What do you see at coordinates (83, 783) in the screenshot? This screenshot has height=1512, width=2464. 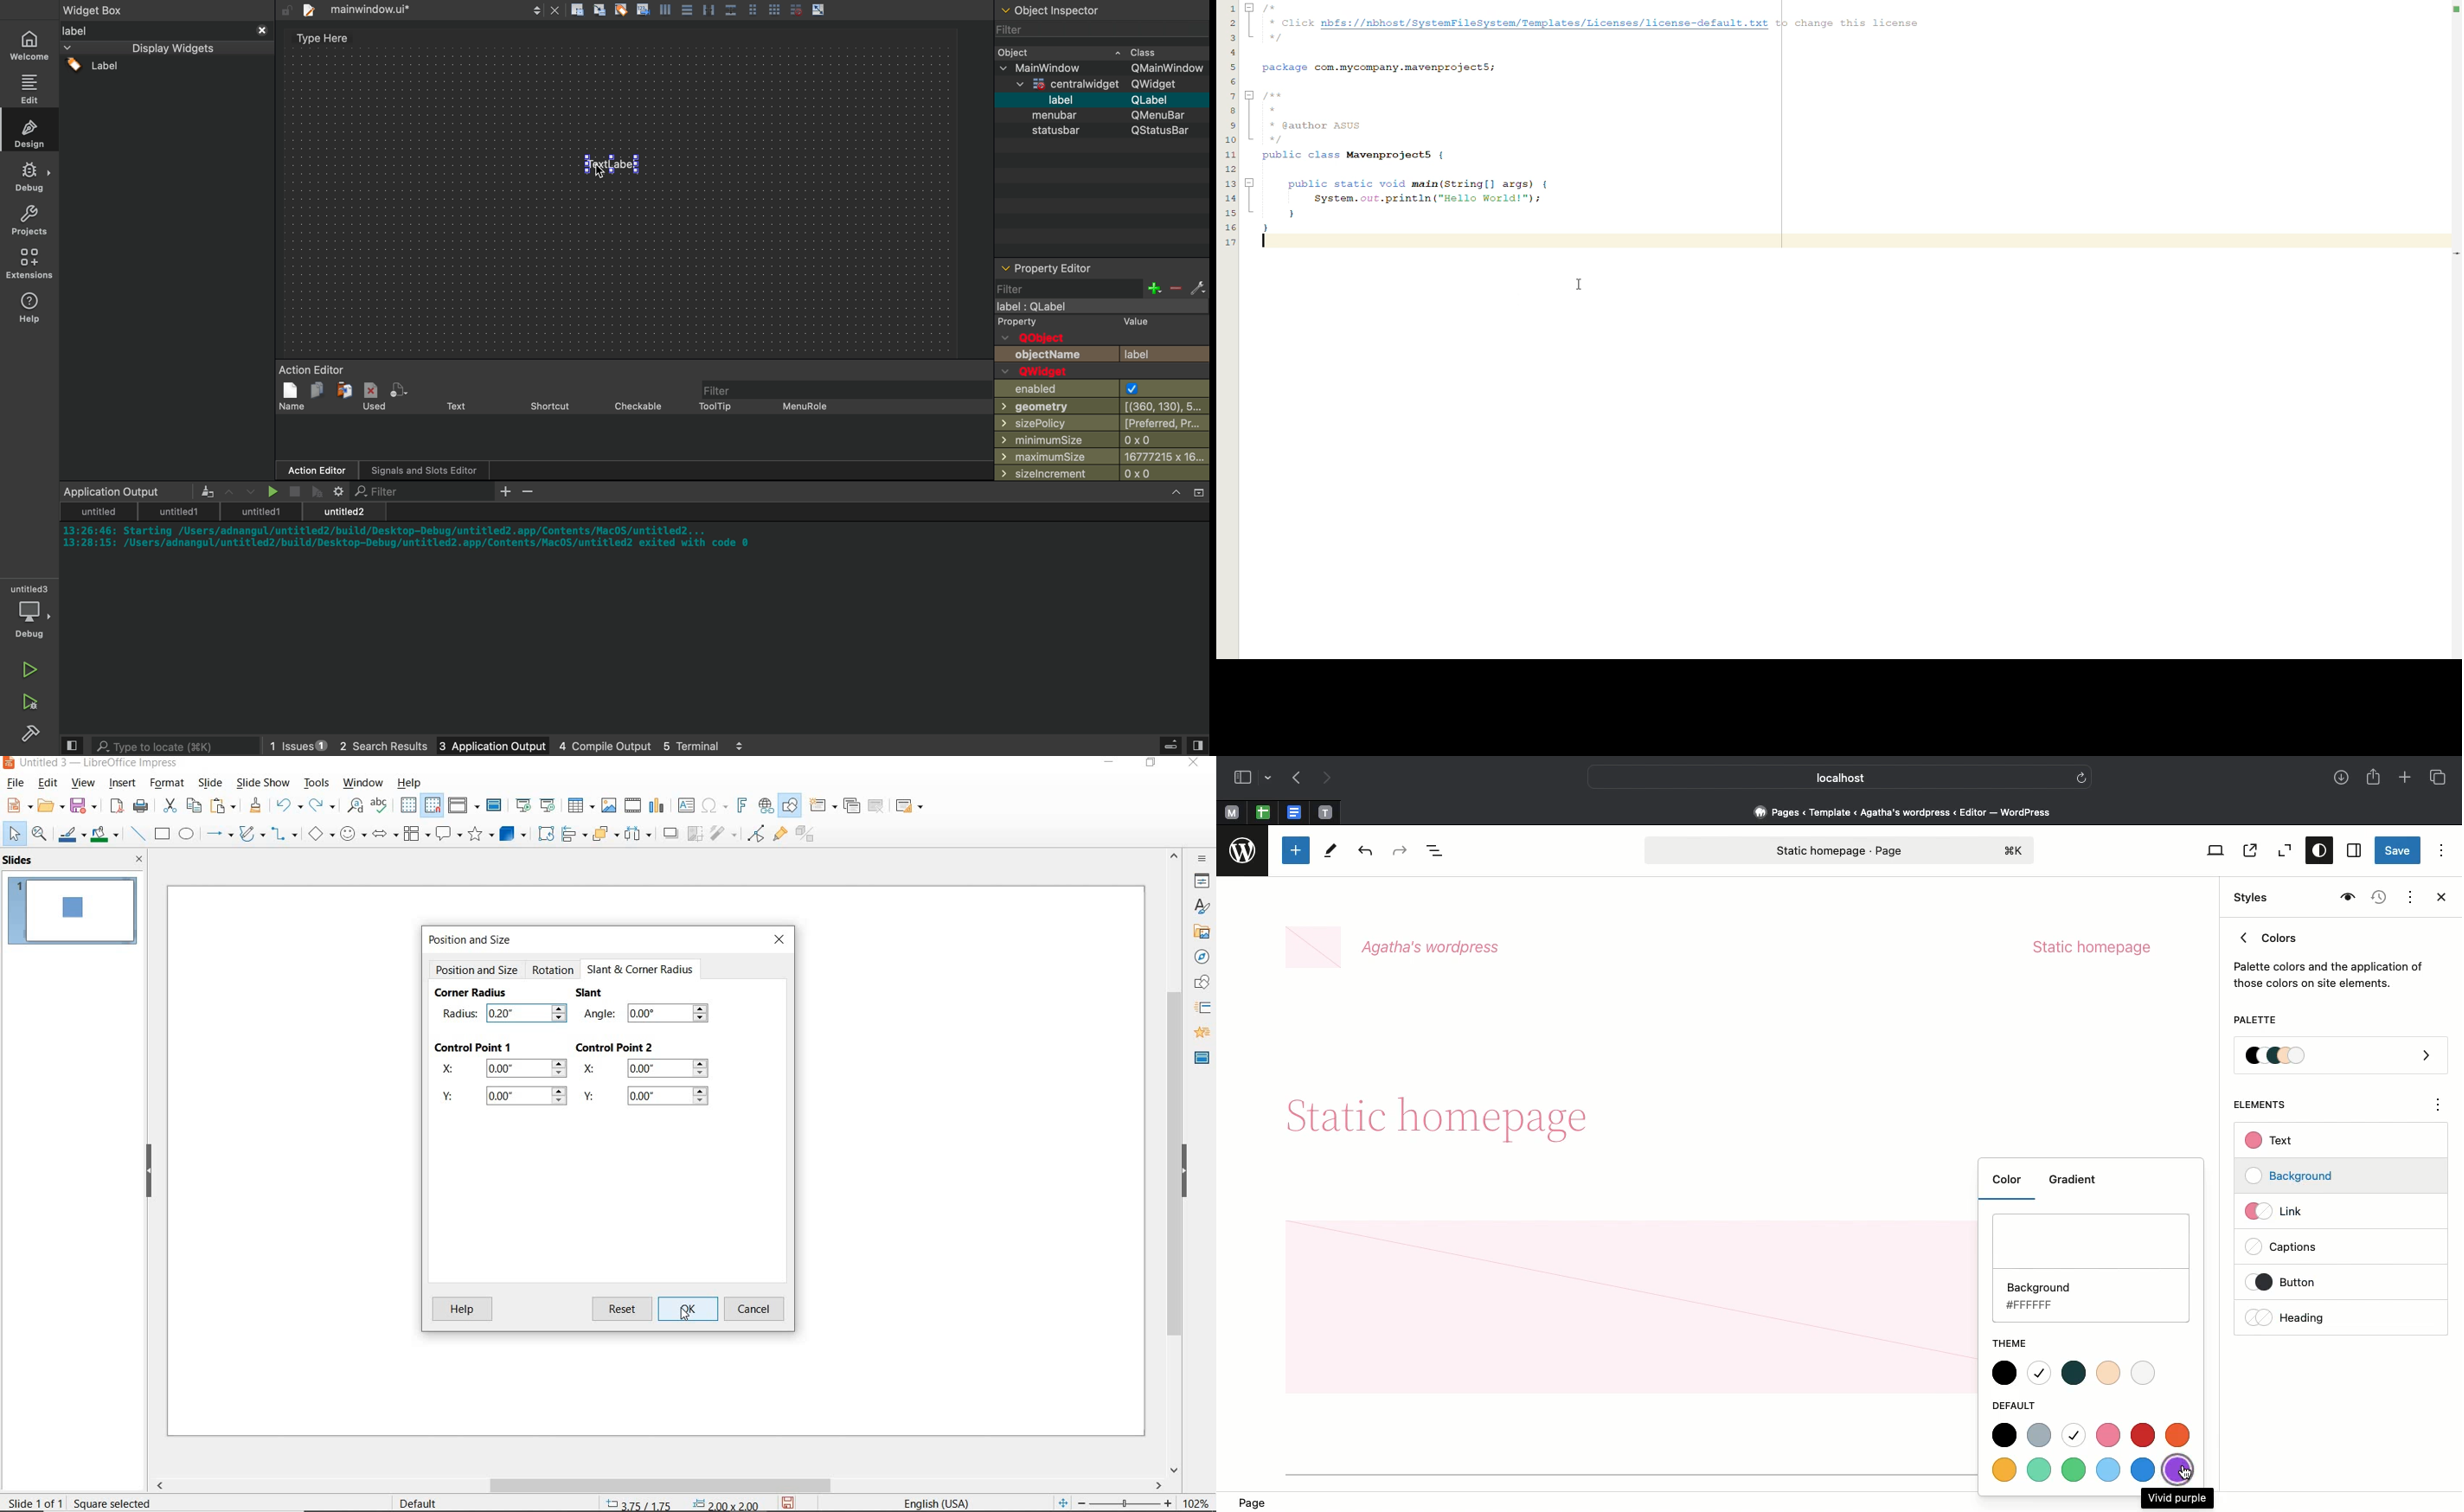 I see `view` at bounding box center [83, 783].